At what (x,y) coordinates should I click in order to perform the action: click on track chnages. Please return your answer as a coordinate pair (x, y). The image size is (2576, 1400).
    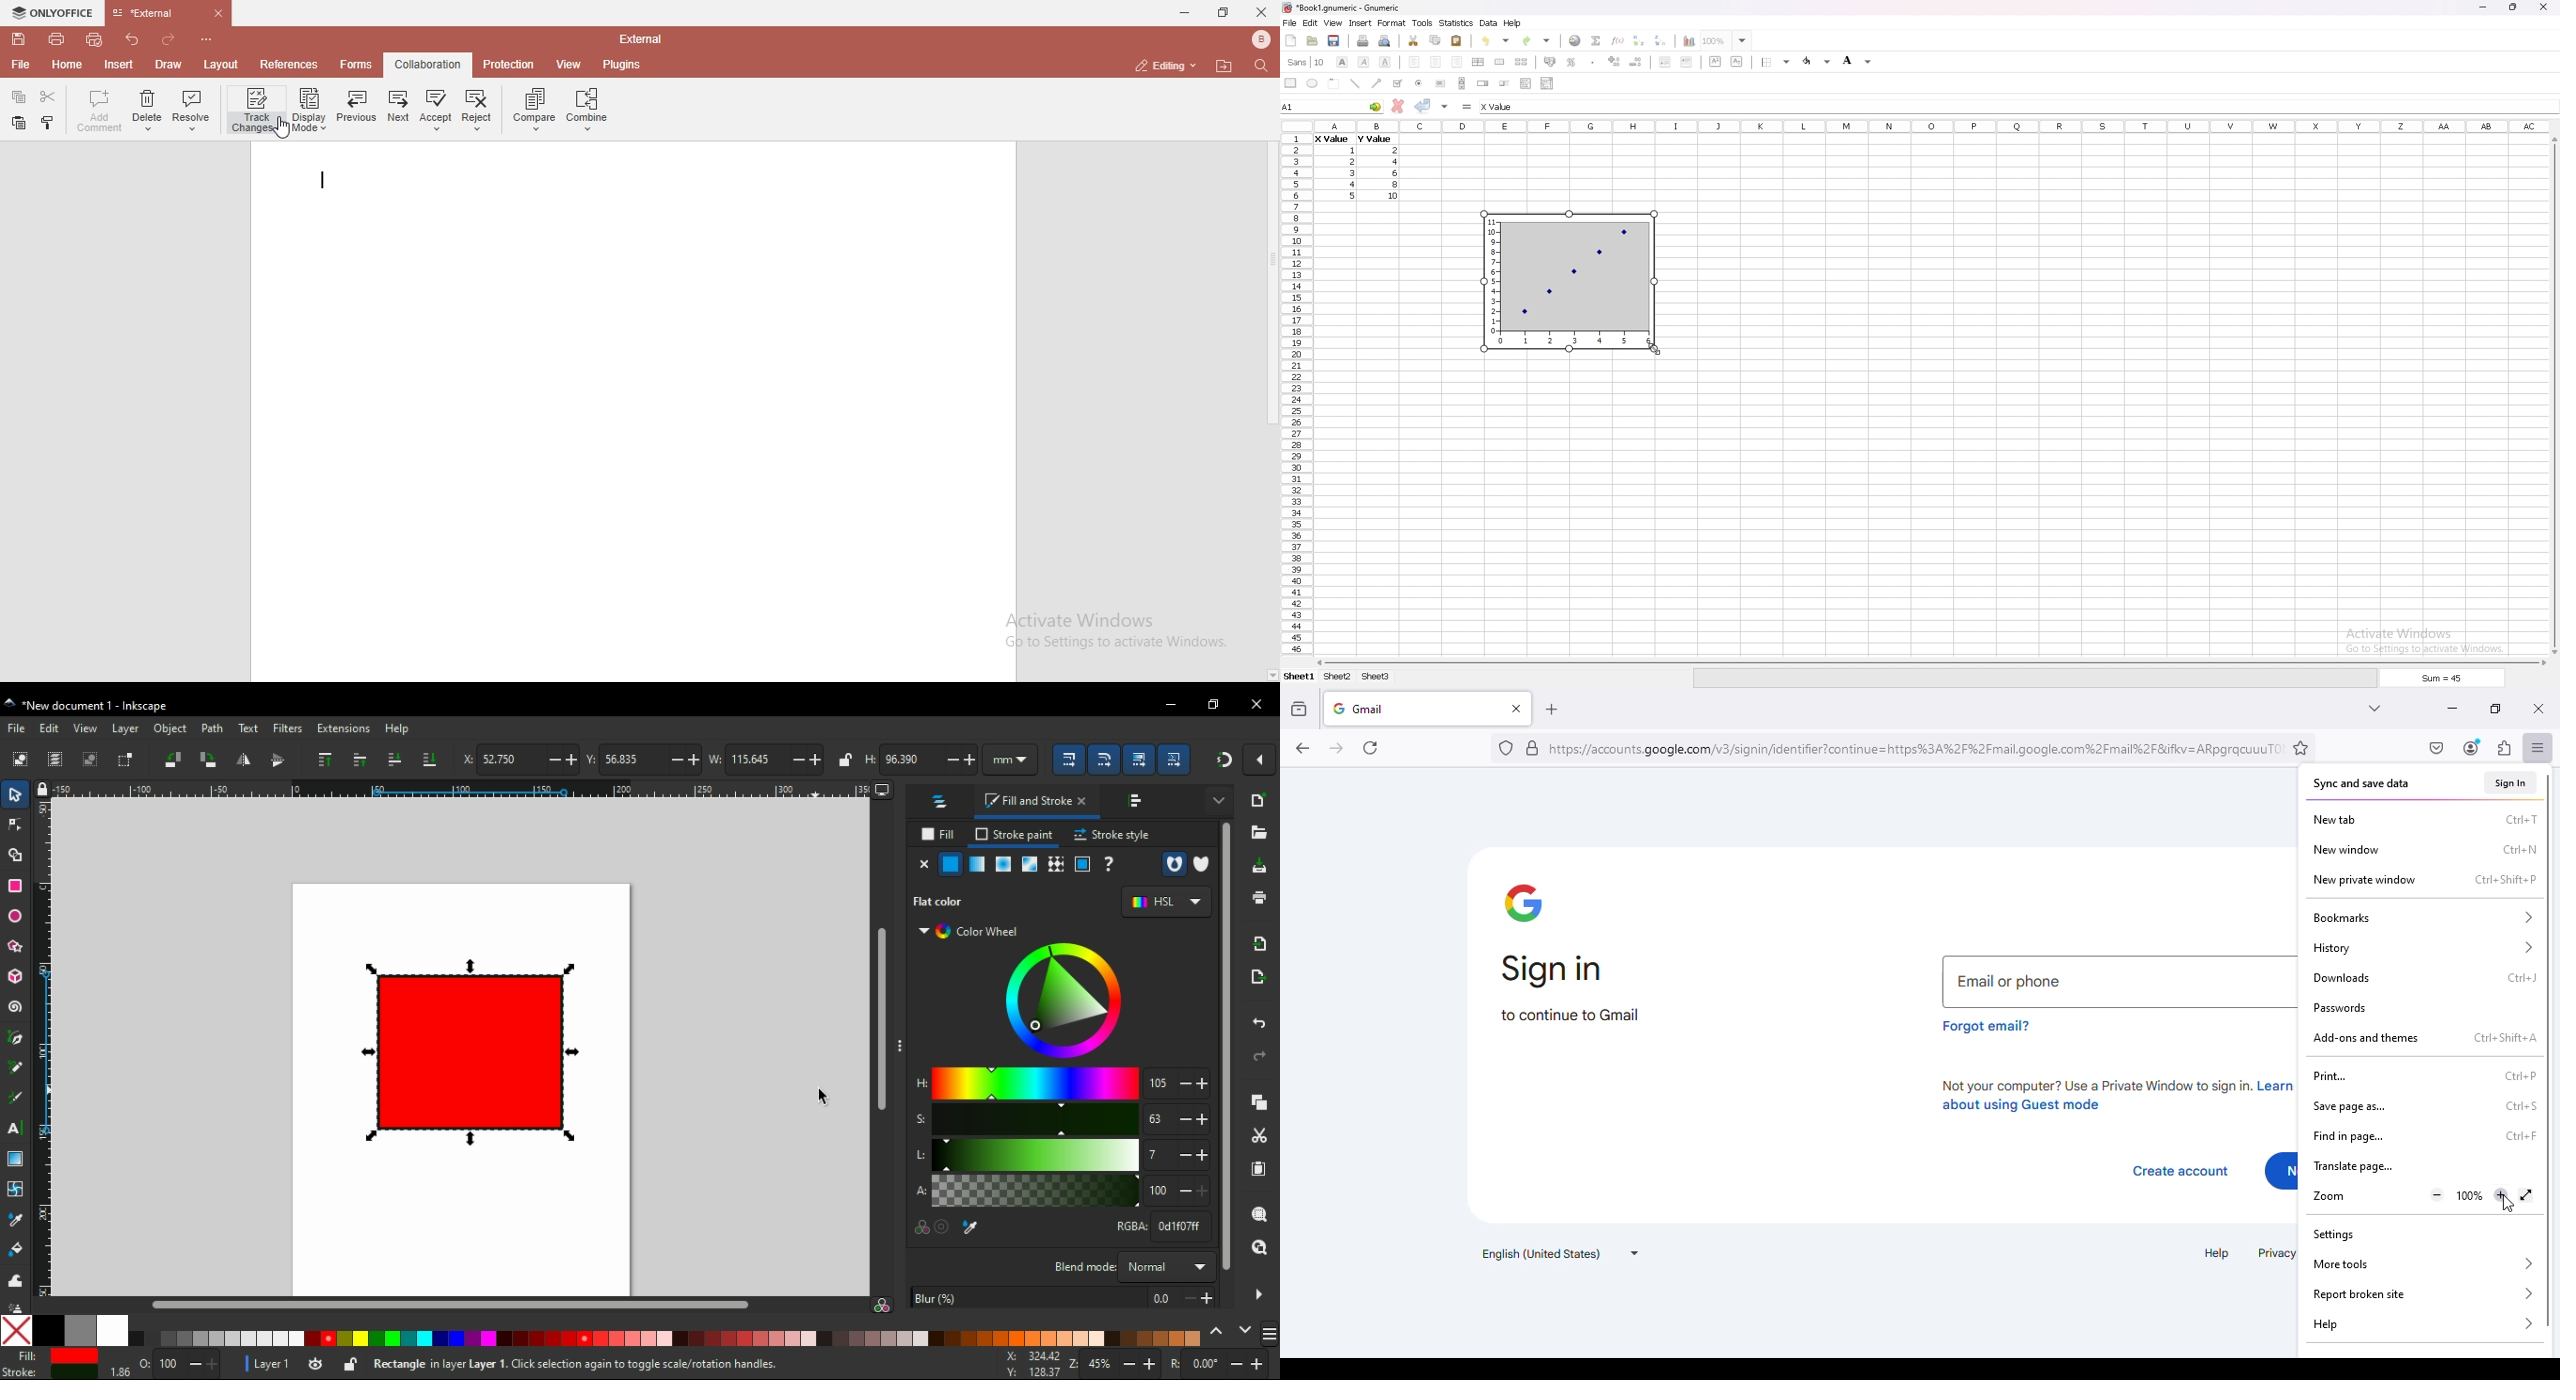
    Looking at the image, I should click on (258, 112).